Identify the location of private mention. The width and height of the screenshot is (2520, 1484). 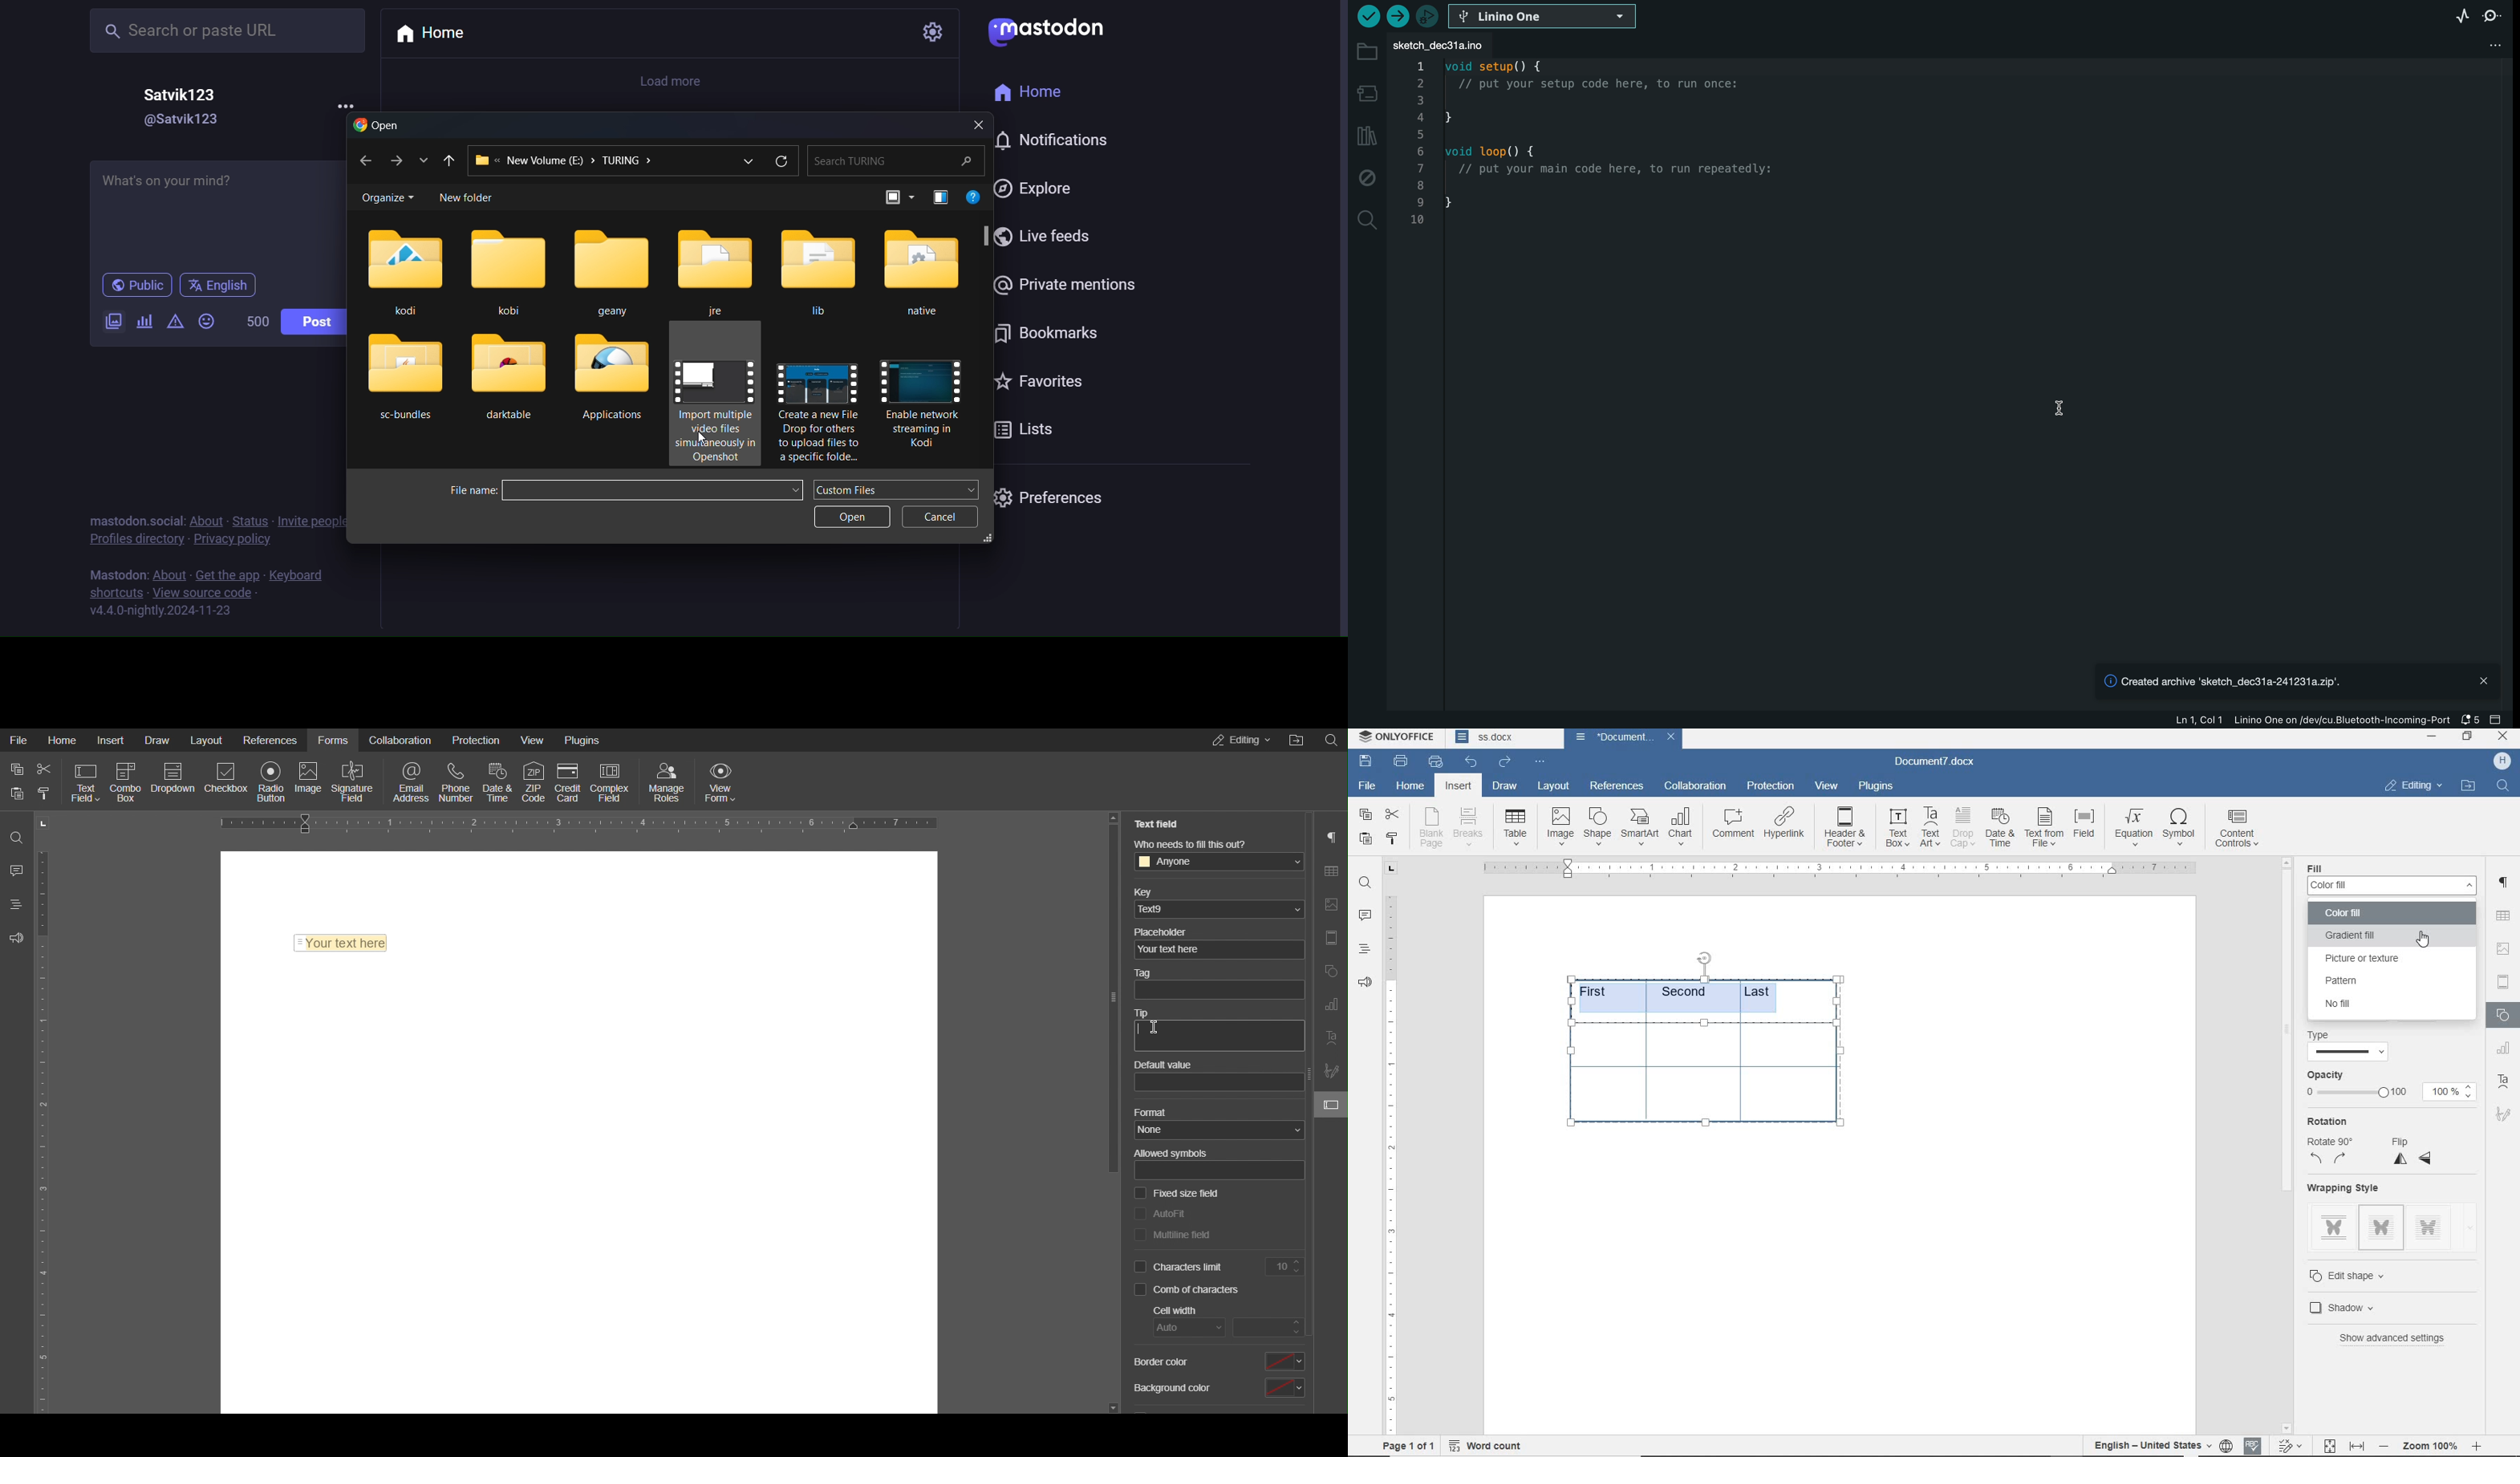
(1061, 284).